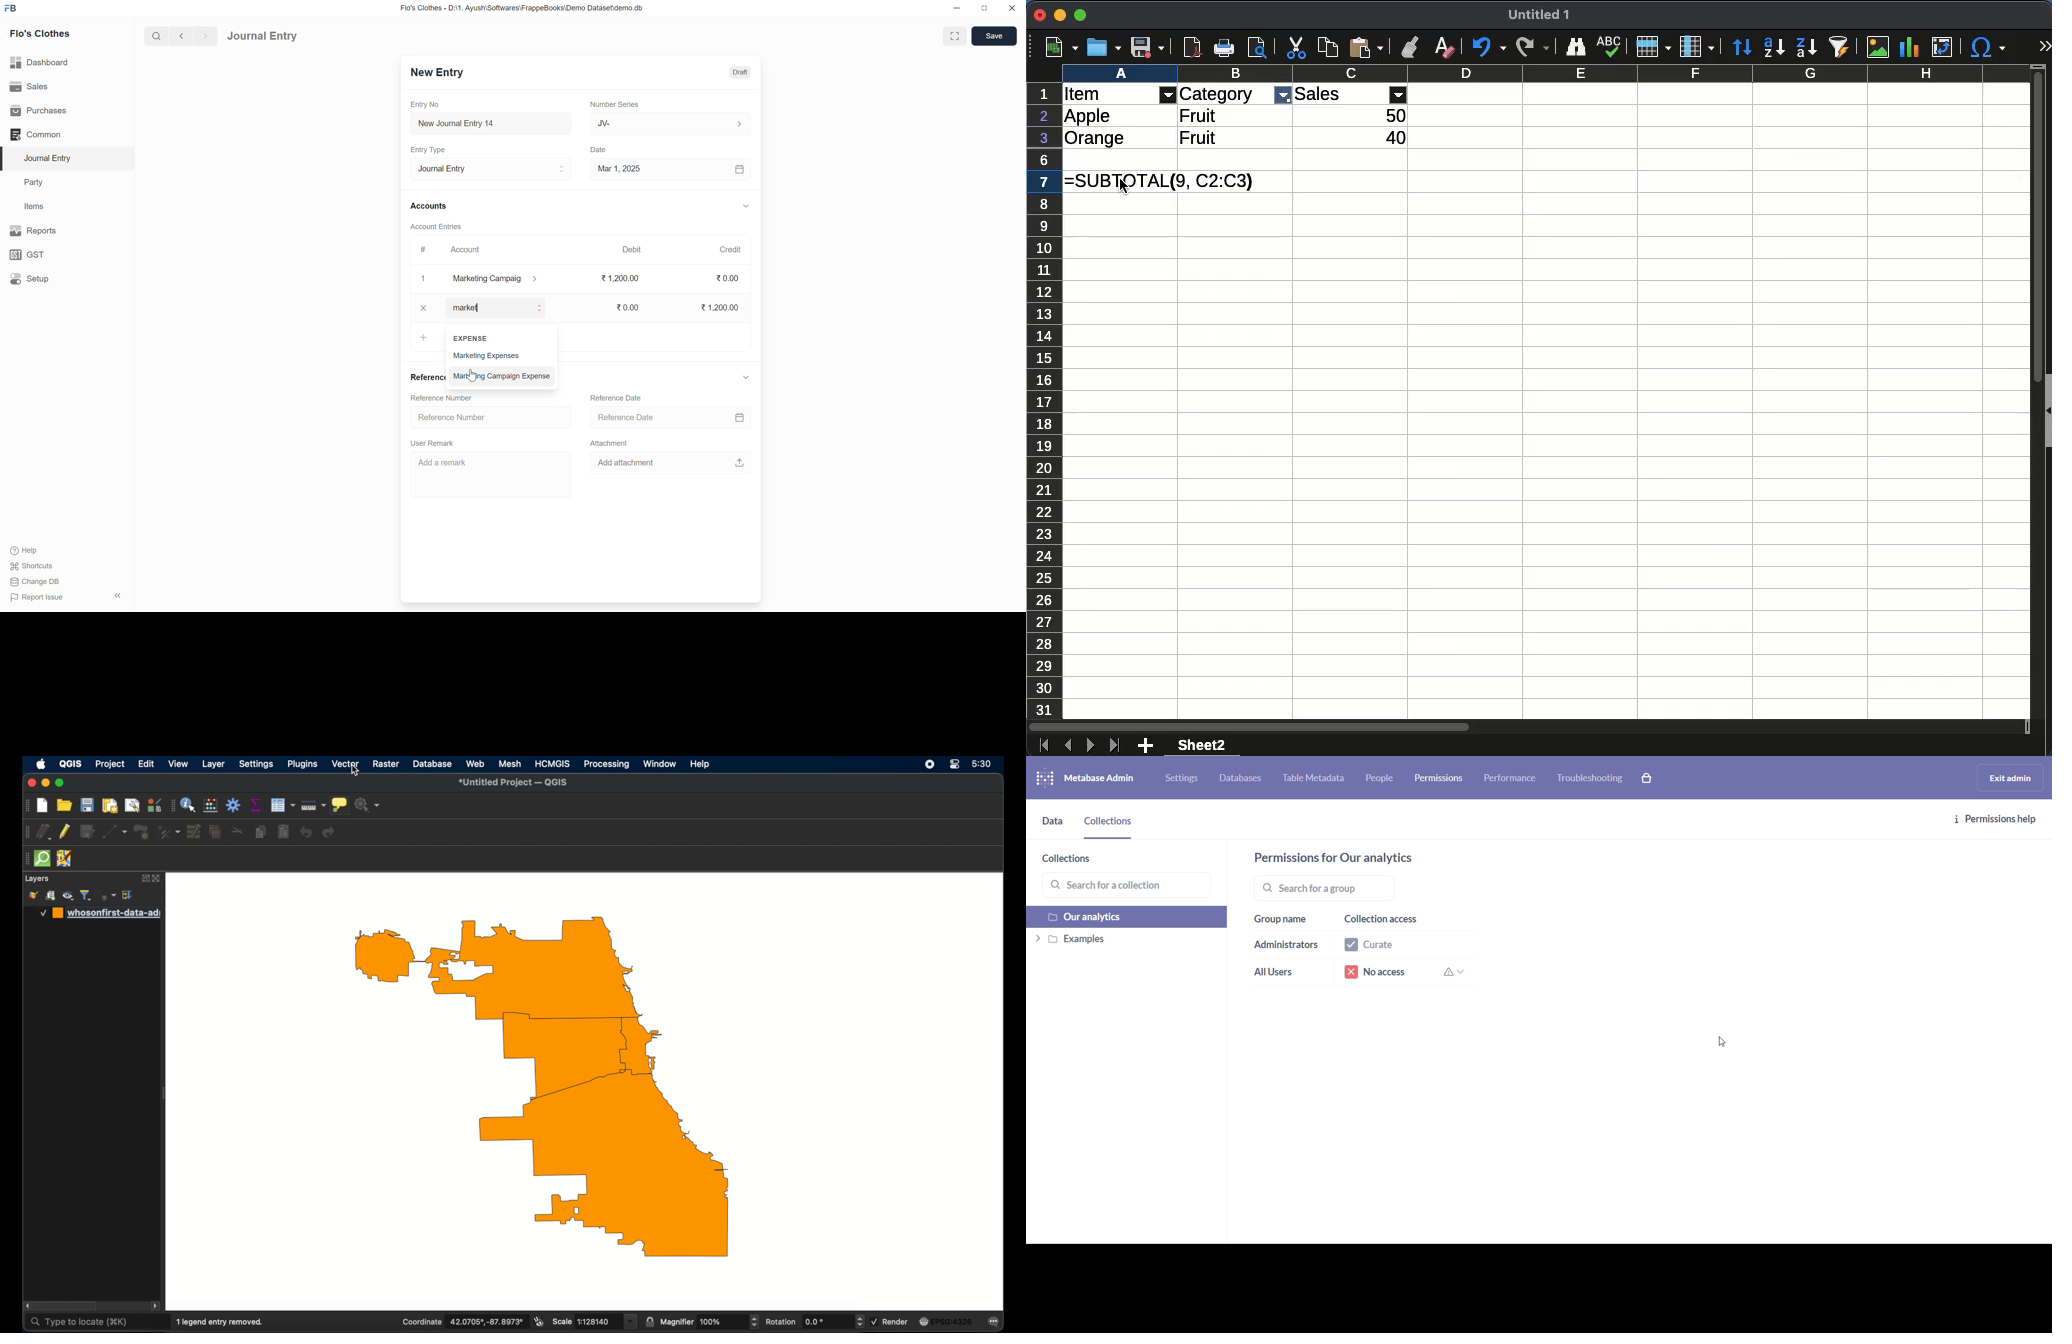  I want to click on Party, so click(36, 183).